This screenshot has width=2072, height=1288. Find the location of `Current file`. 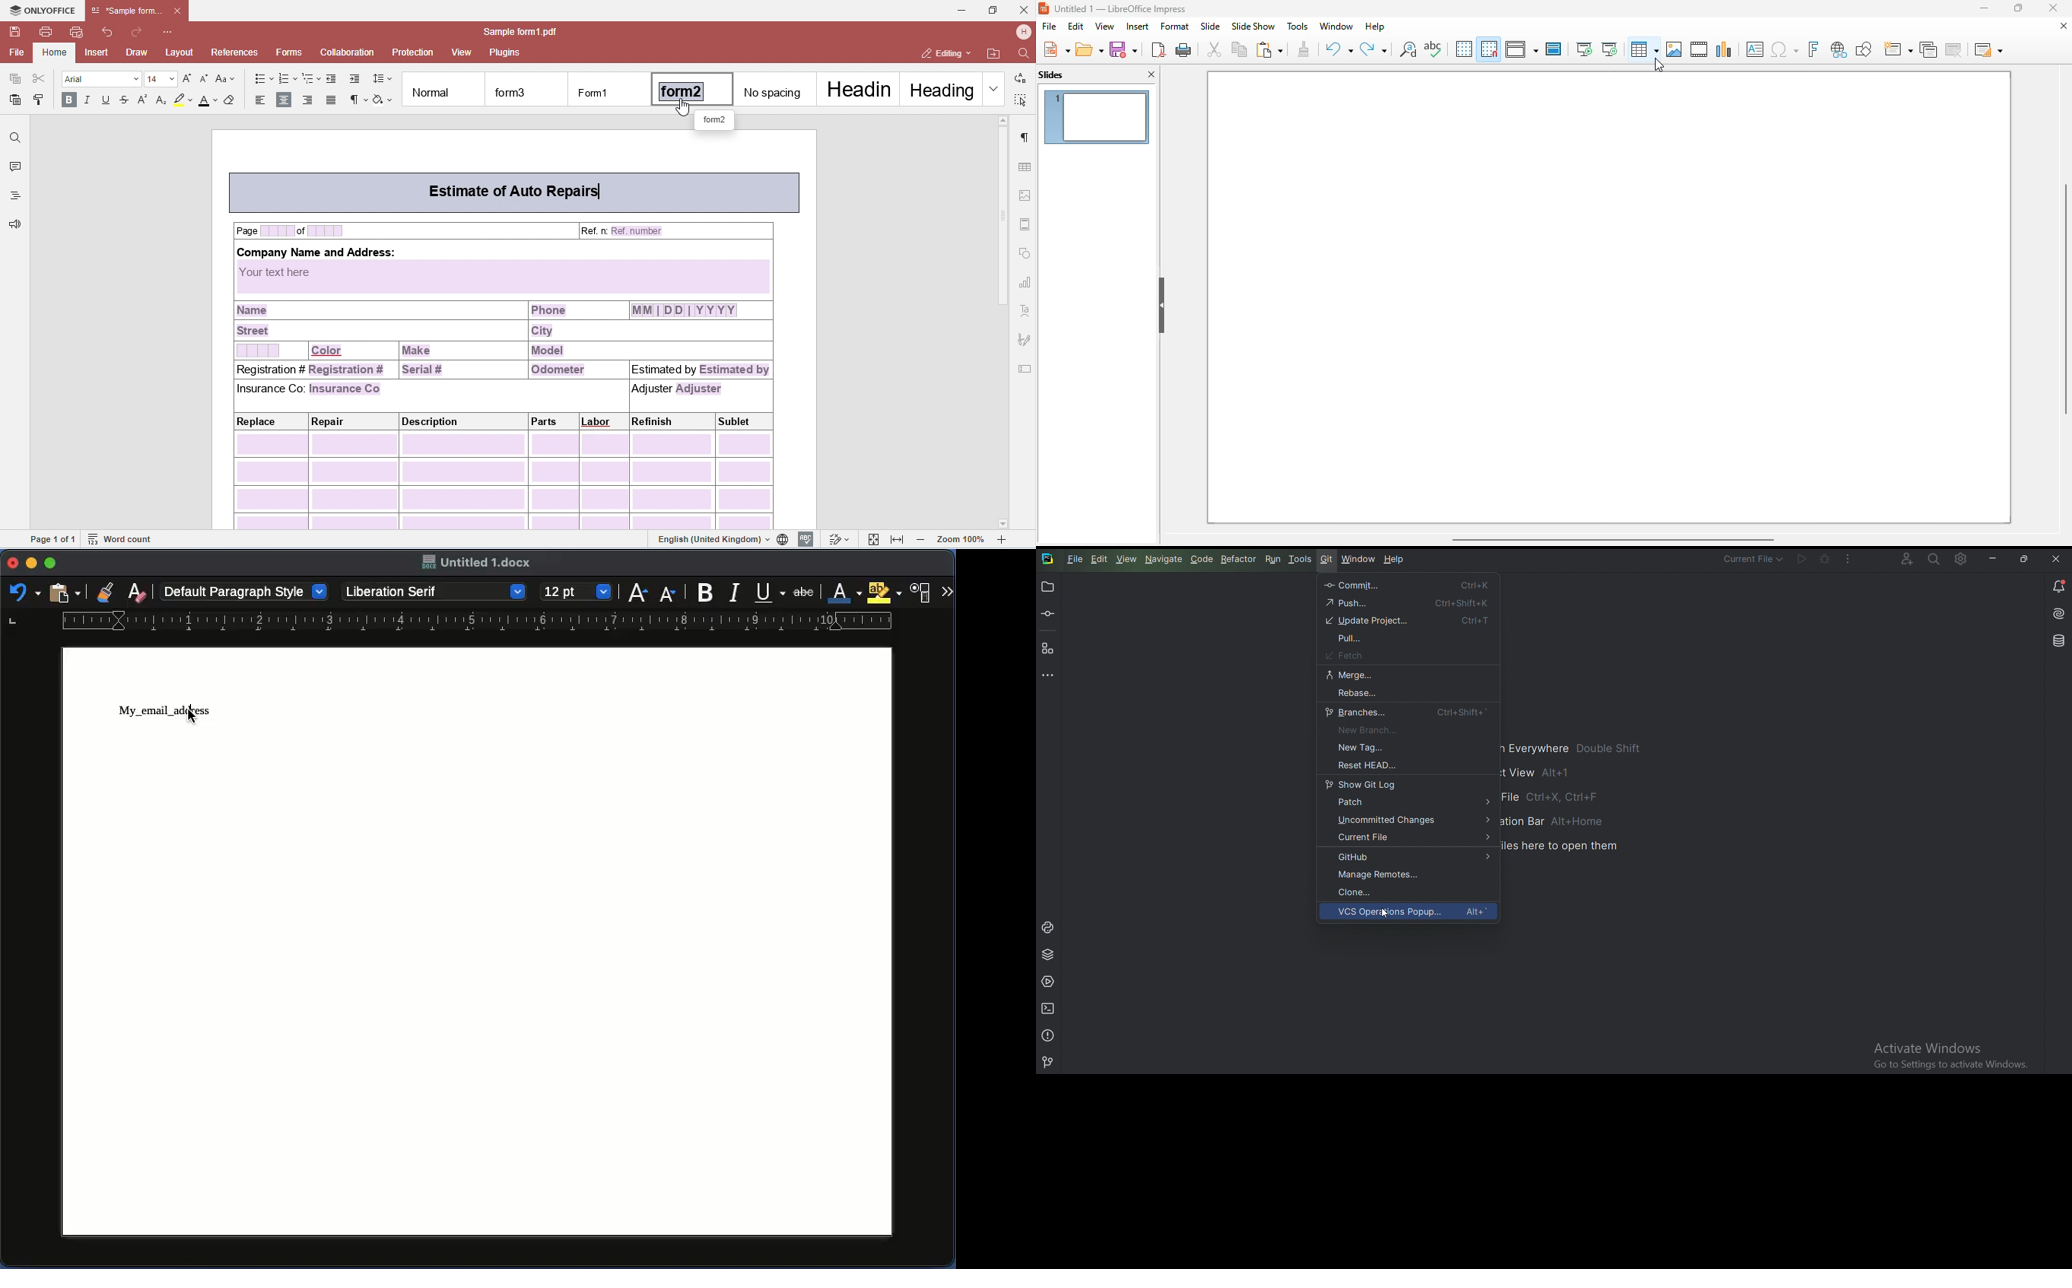

Current file is located at coordinates (1746, 559).